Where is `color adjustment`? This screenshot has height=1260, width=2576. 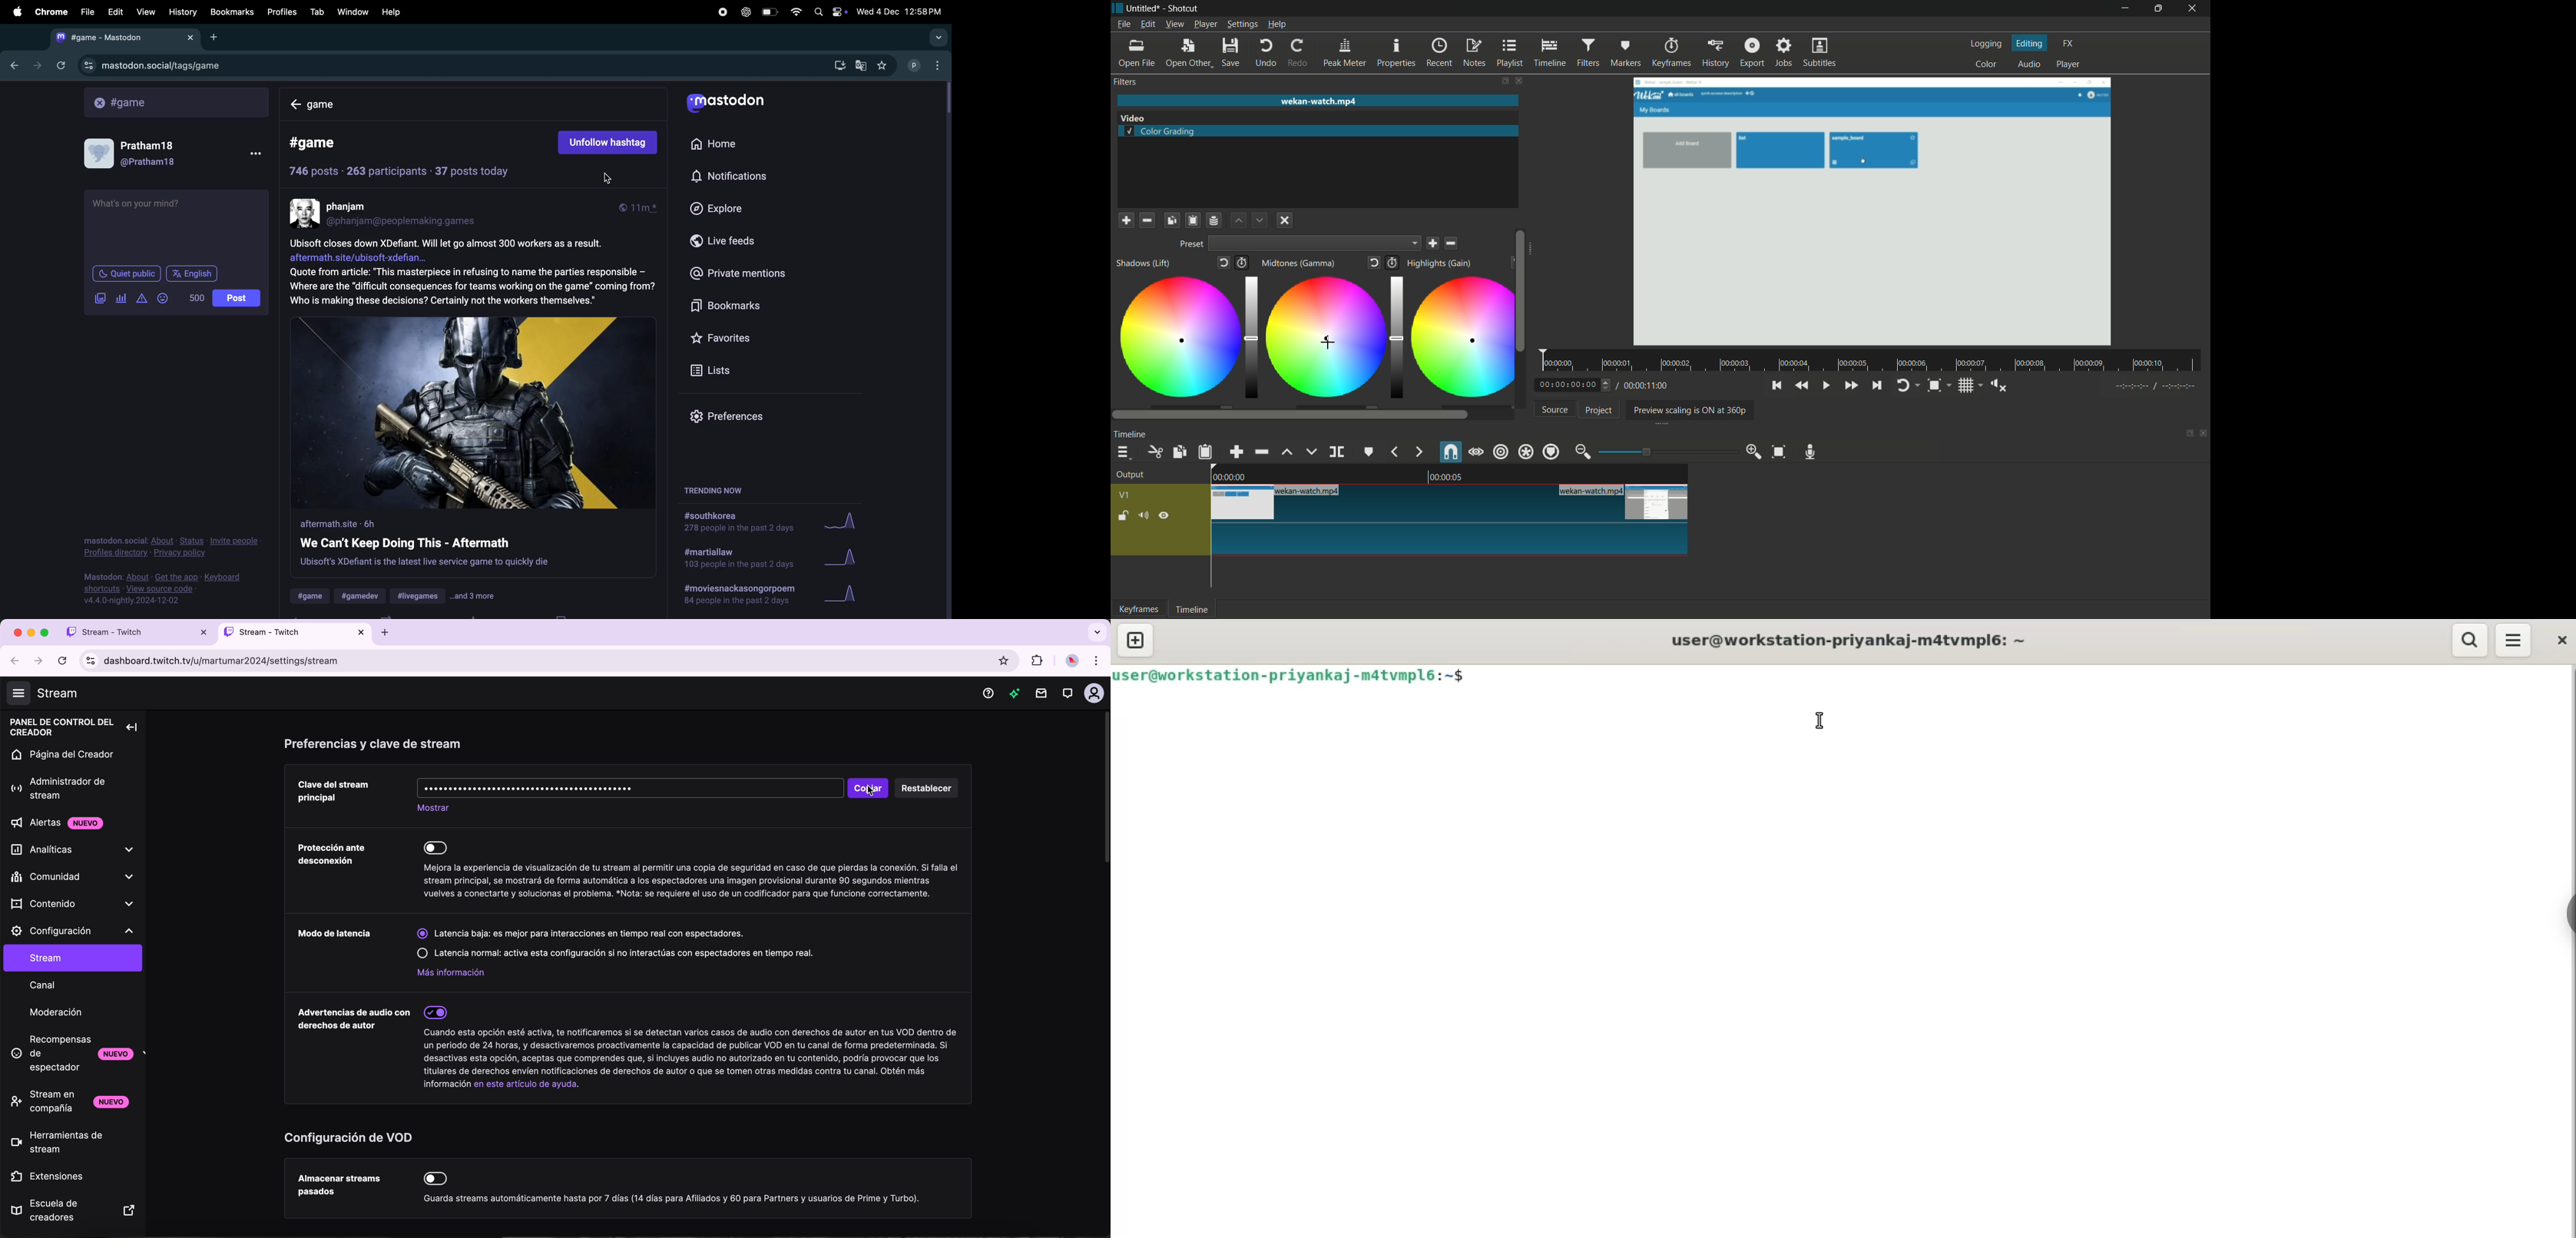 color adjustment is located at coordinates (1459, 338).